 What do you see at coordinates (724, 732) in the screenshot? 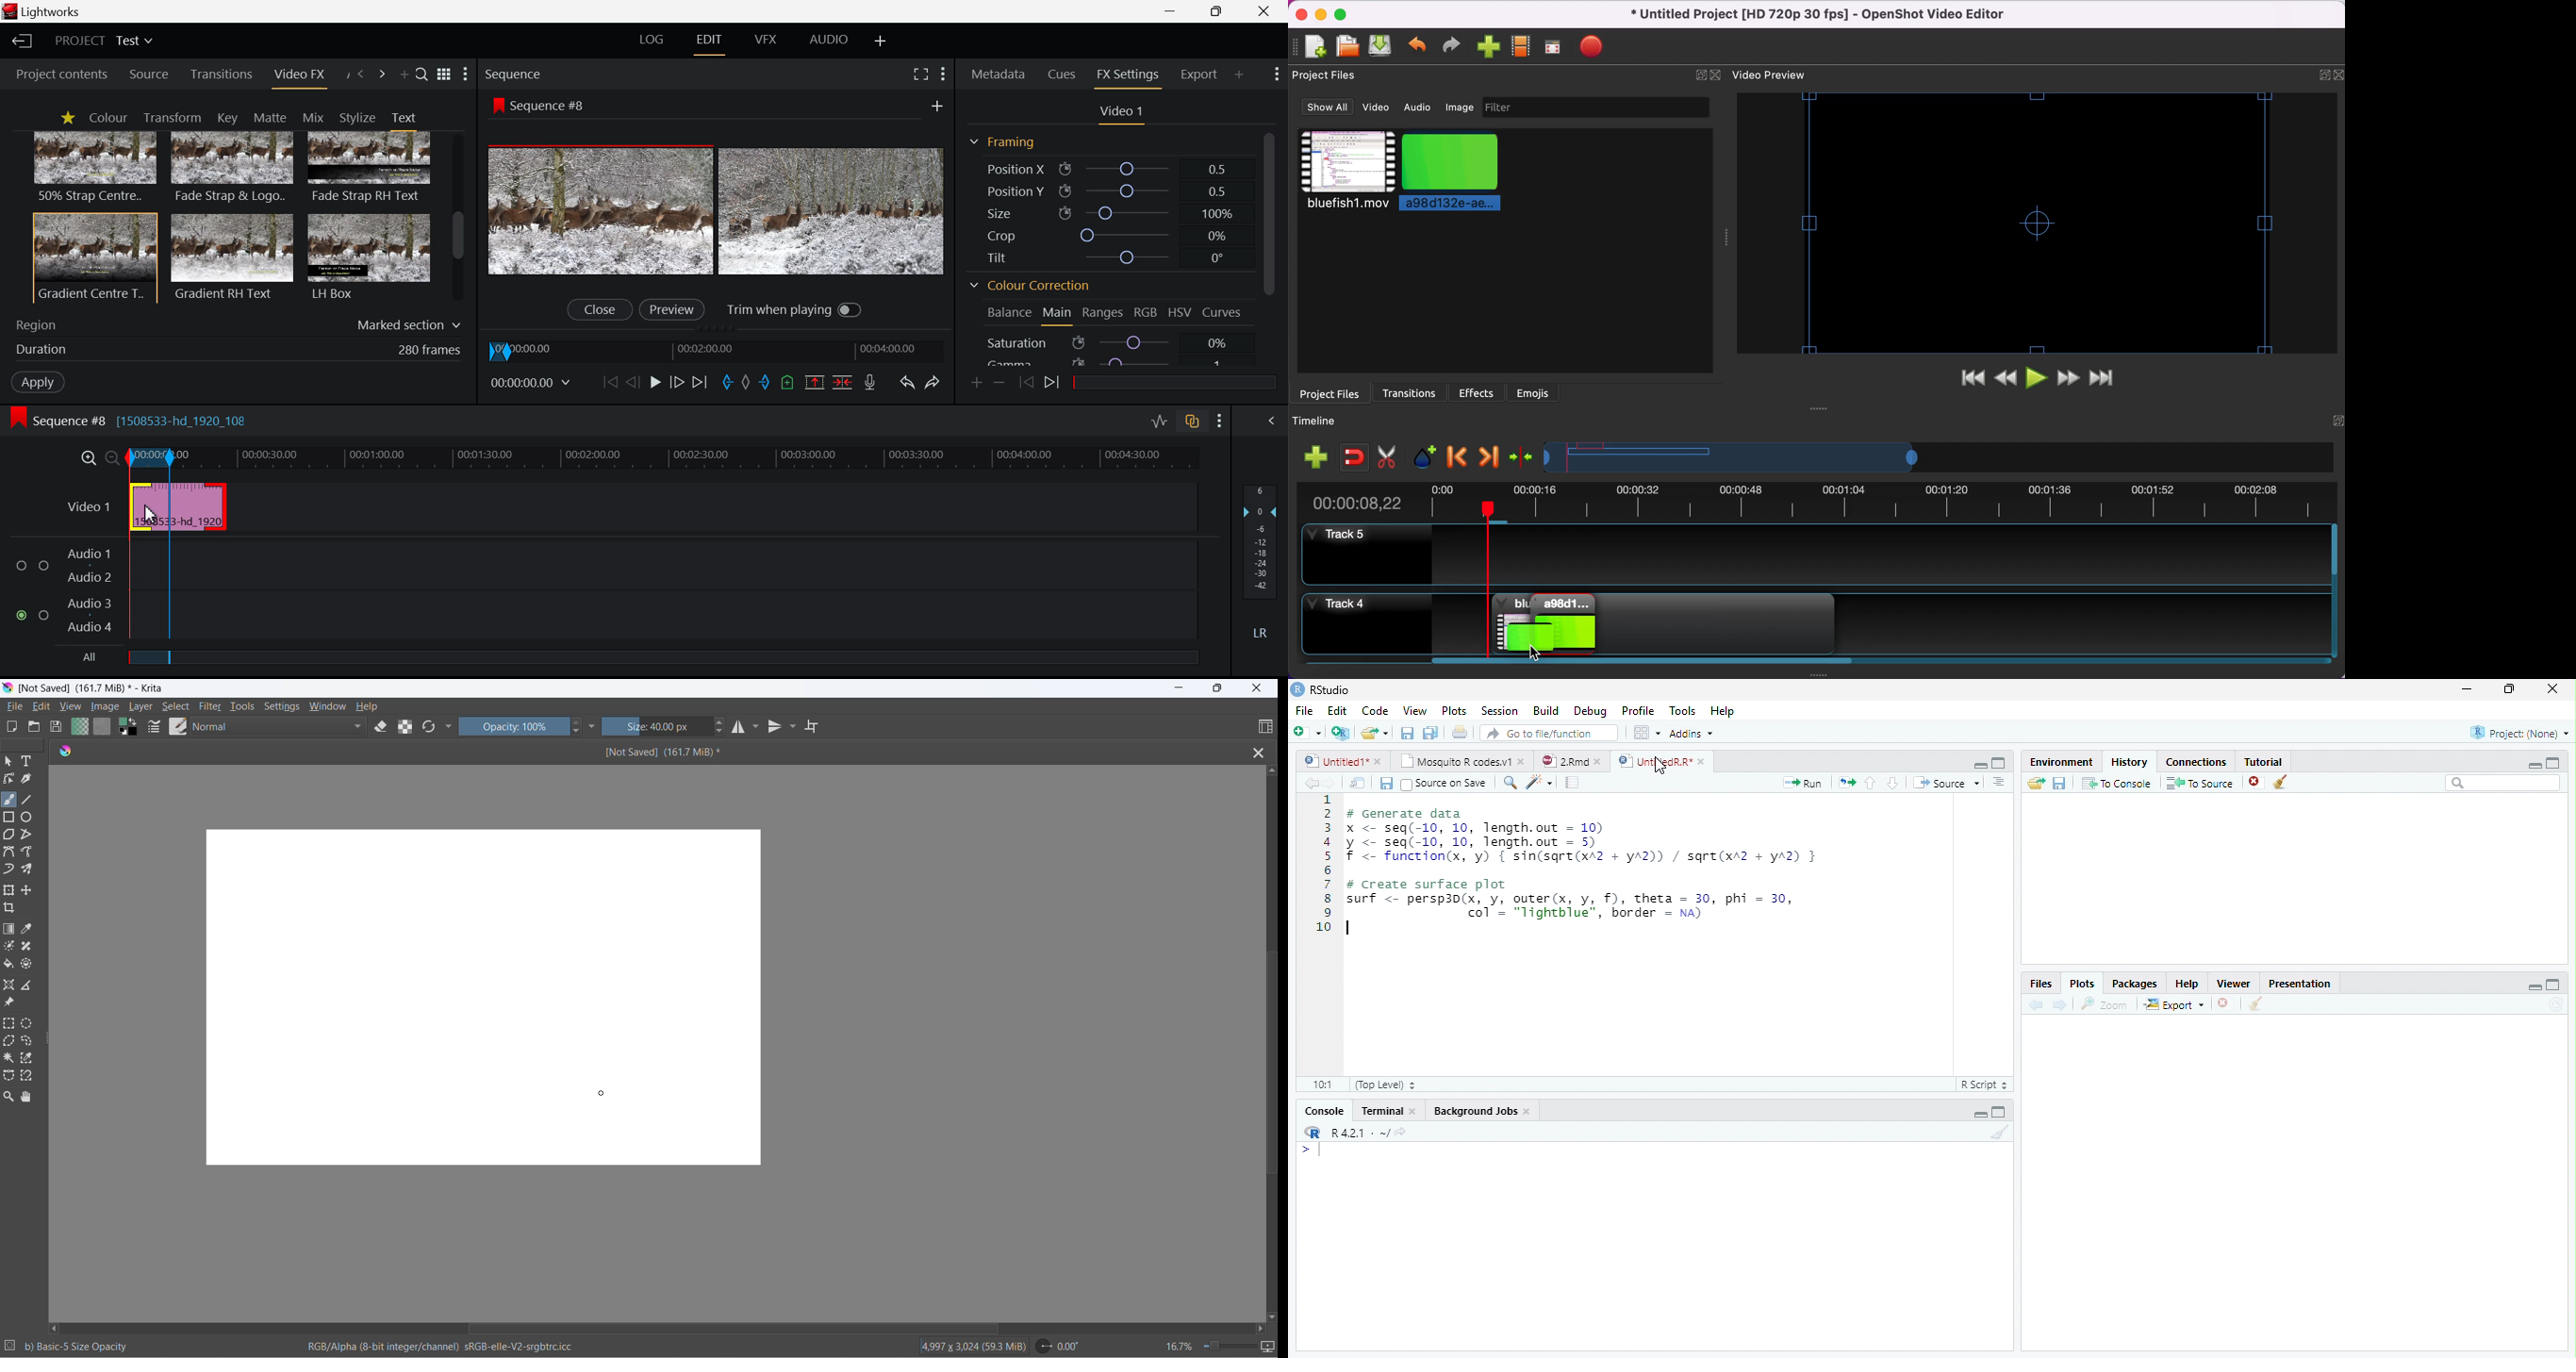
I see `decrement size` at bounding box center [724, 732].